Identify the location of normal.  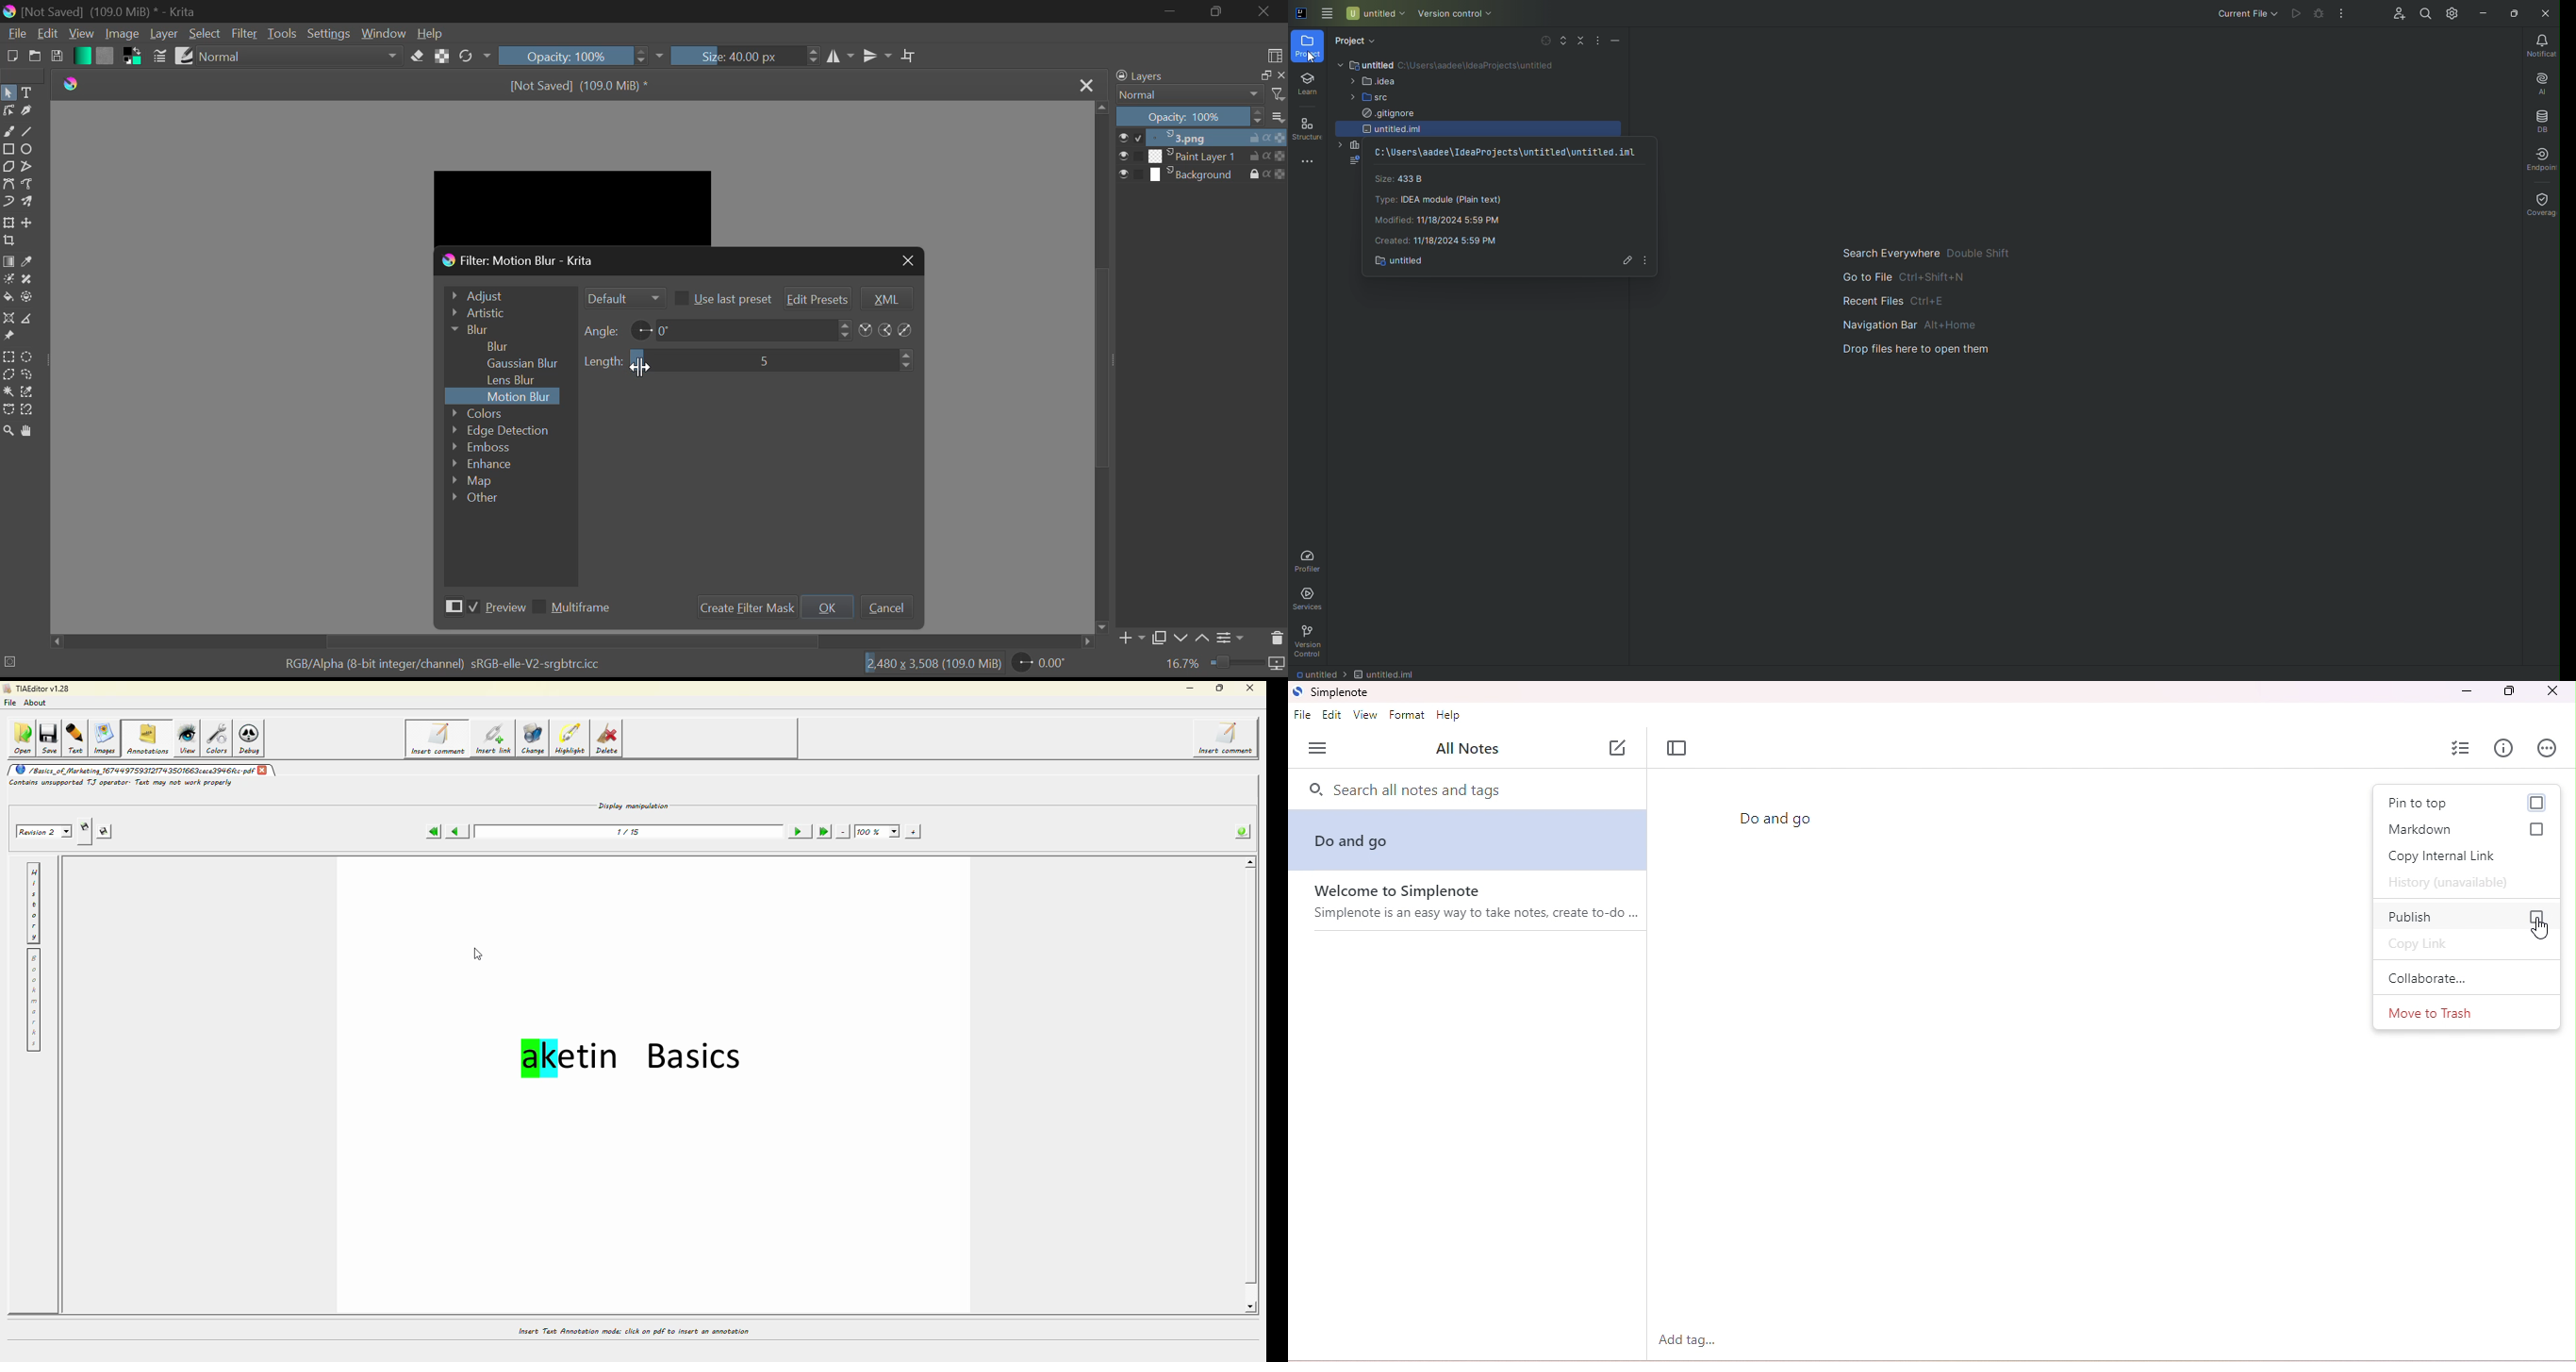
(299, 56).